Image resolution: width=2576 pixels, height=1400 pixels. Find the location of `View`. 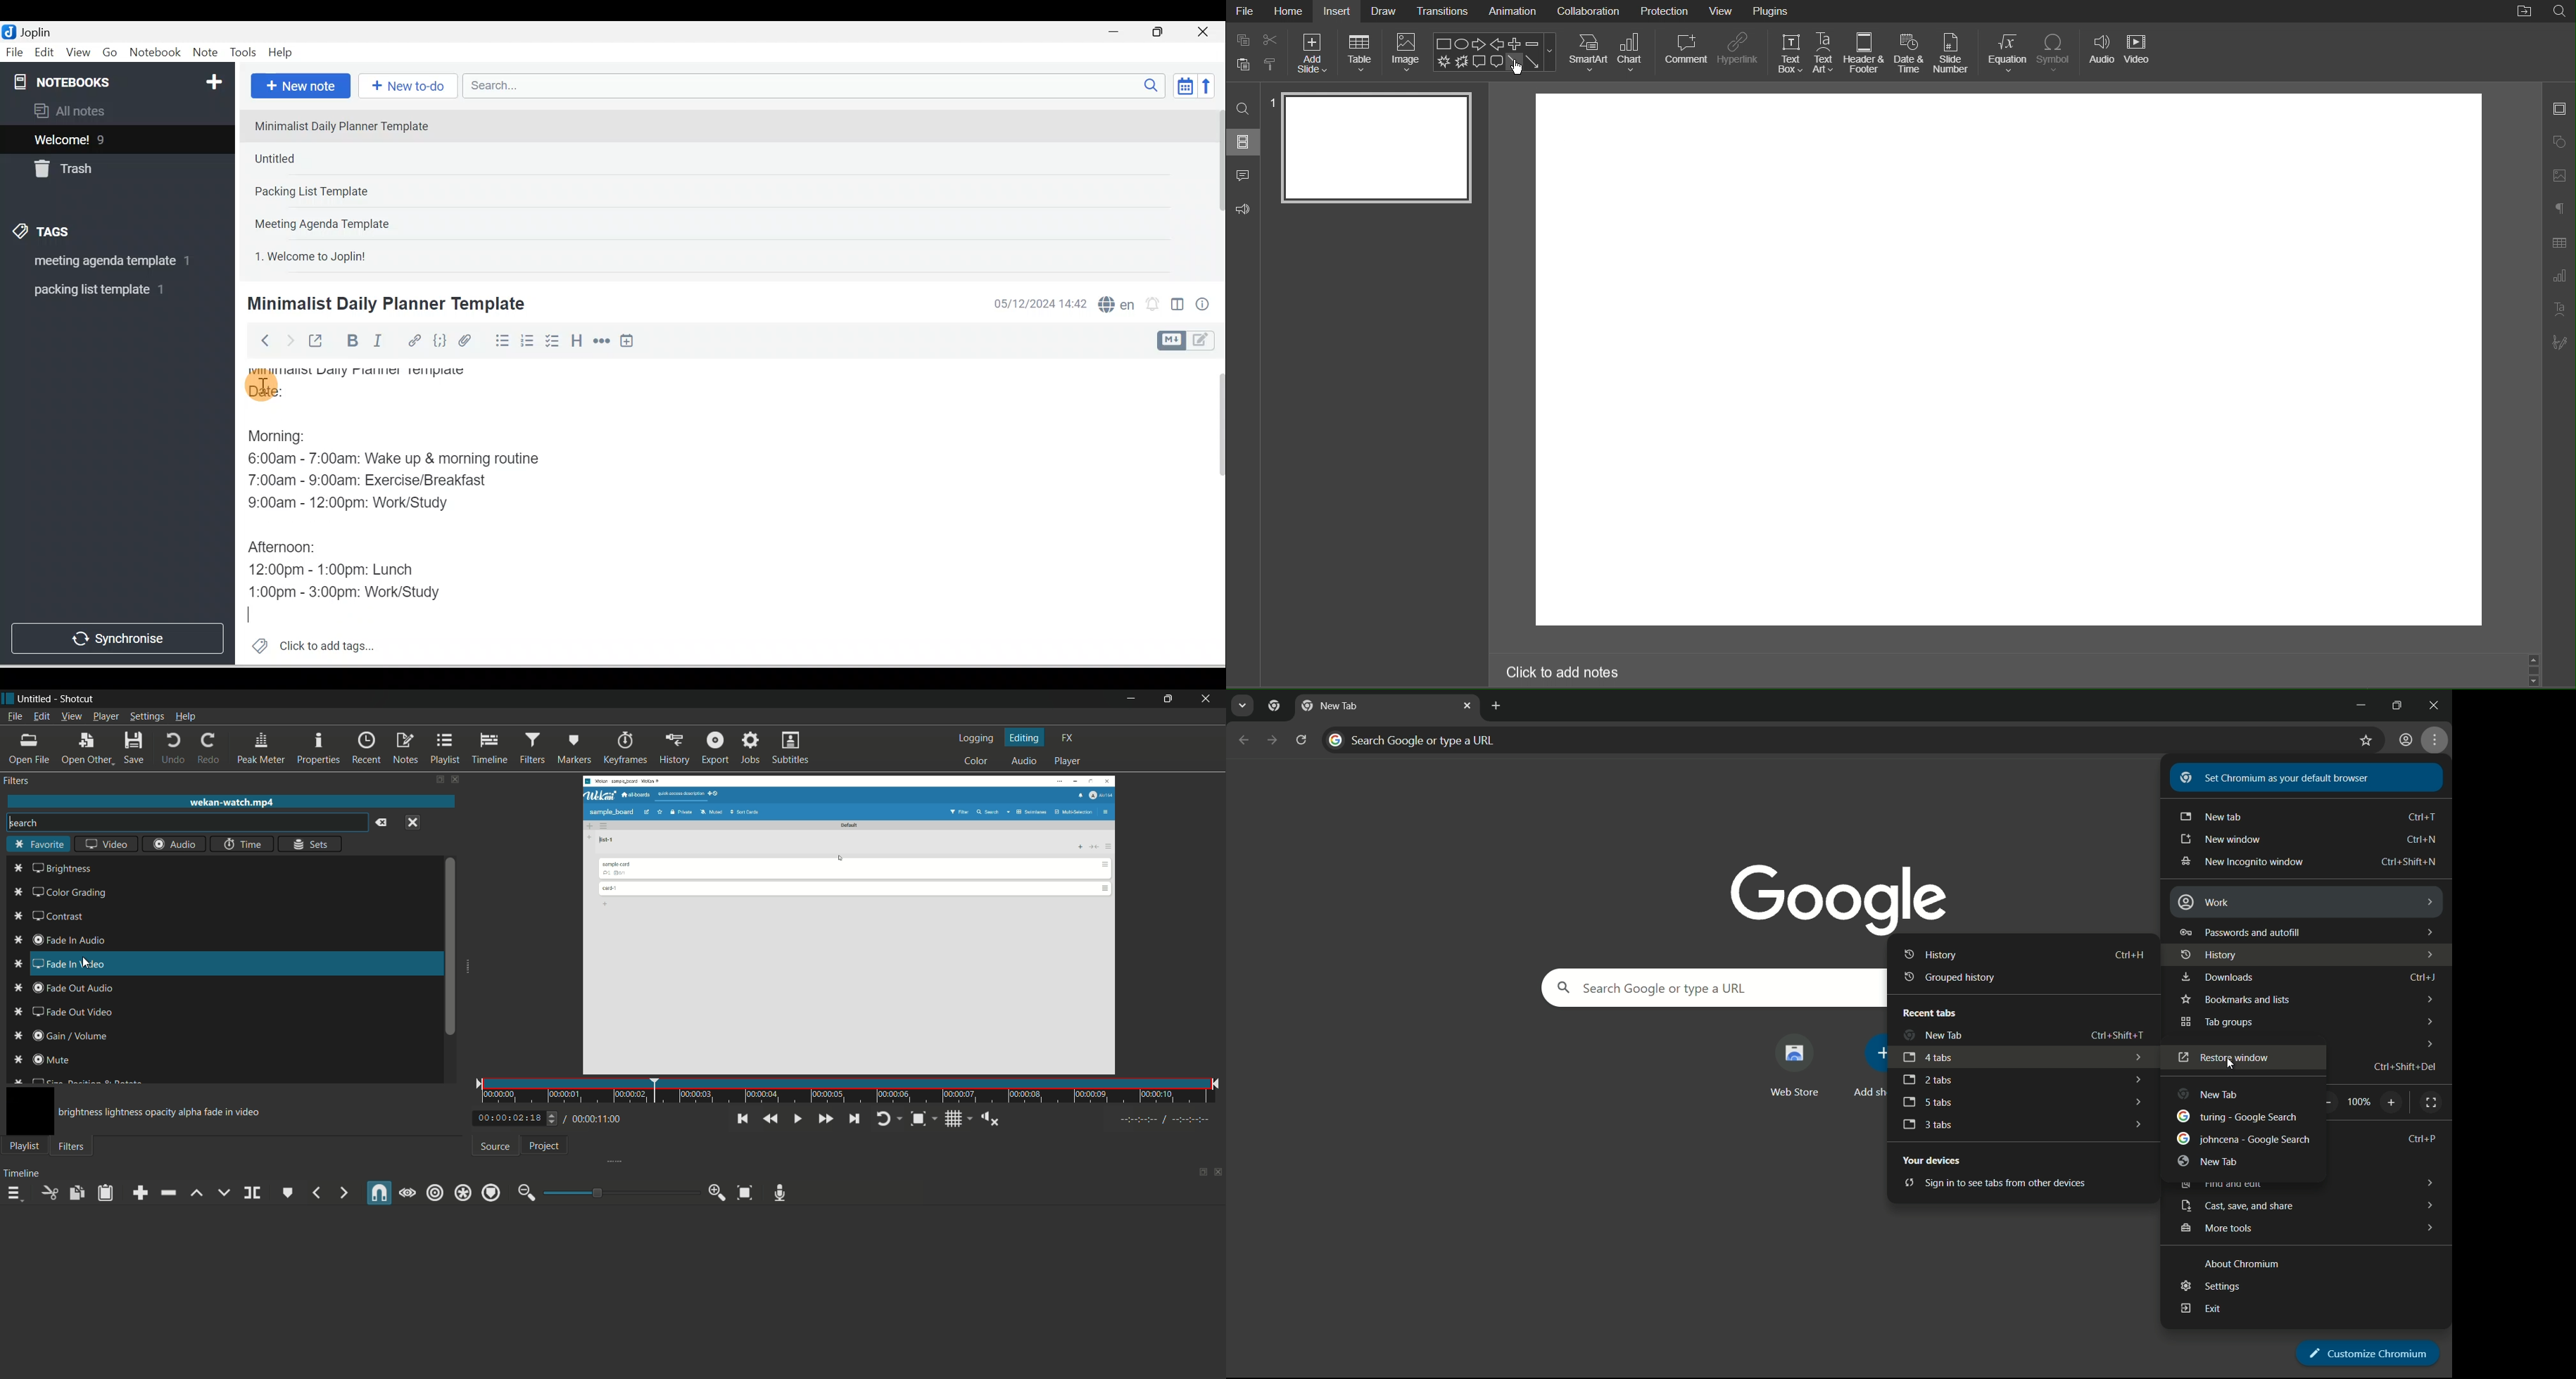

View is located at coordinates (78, 53).